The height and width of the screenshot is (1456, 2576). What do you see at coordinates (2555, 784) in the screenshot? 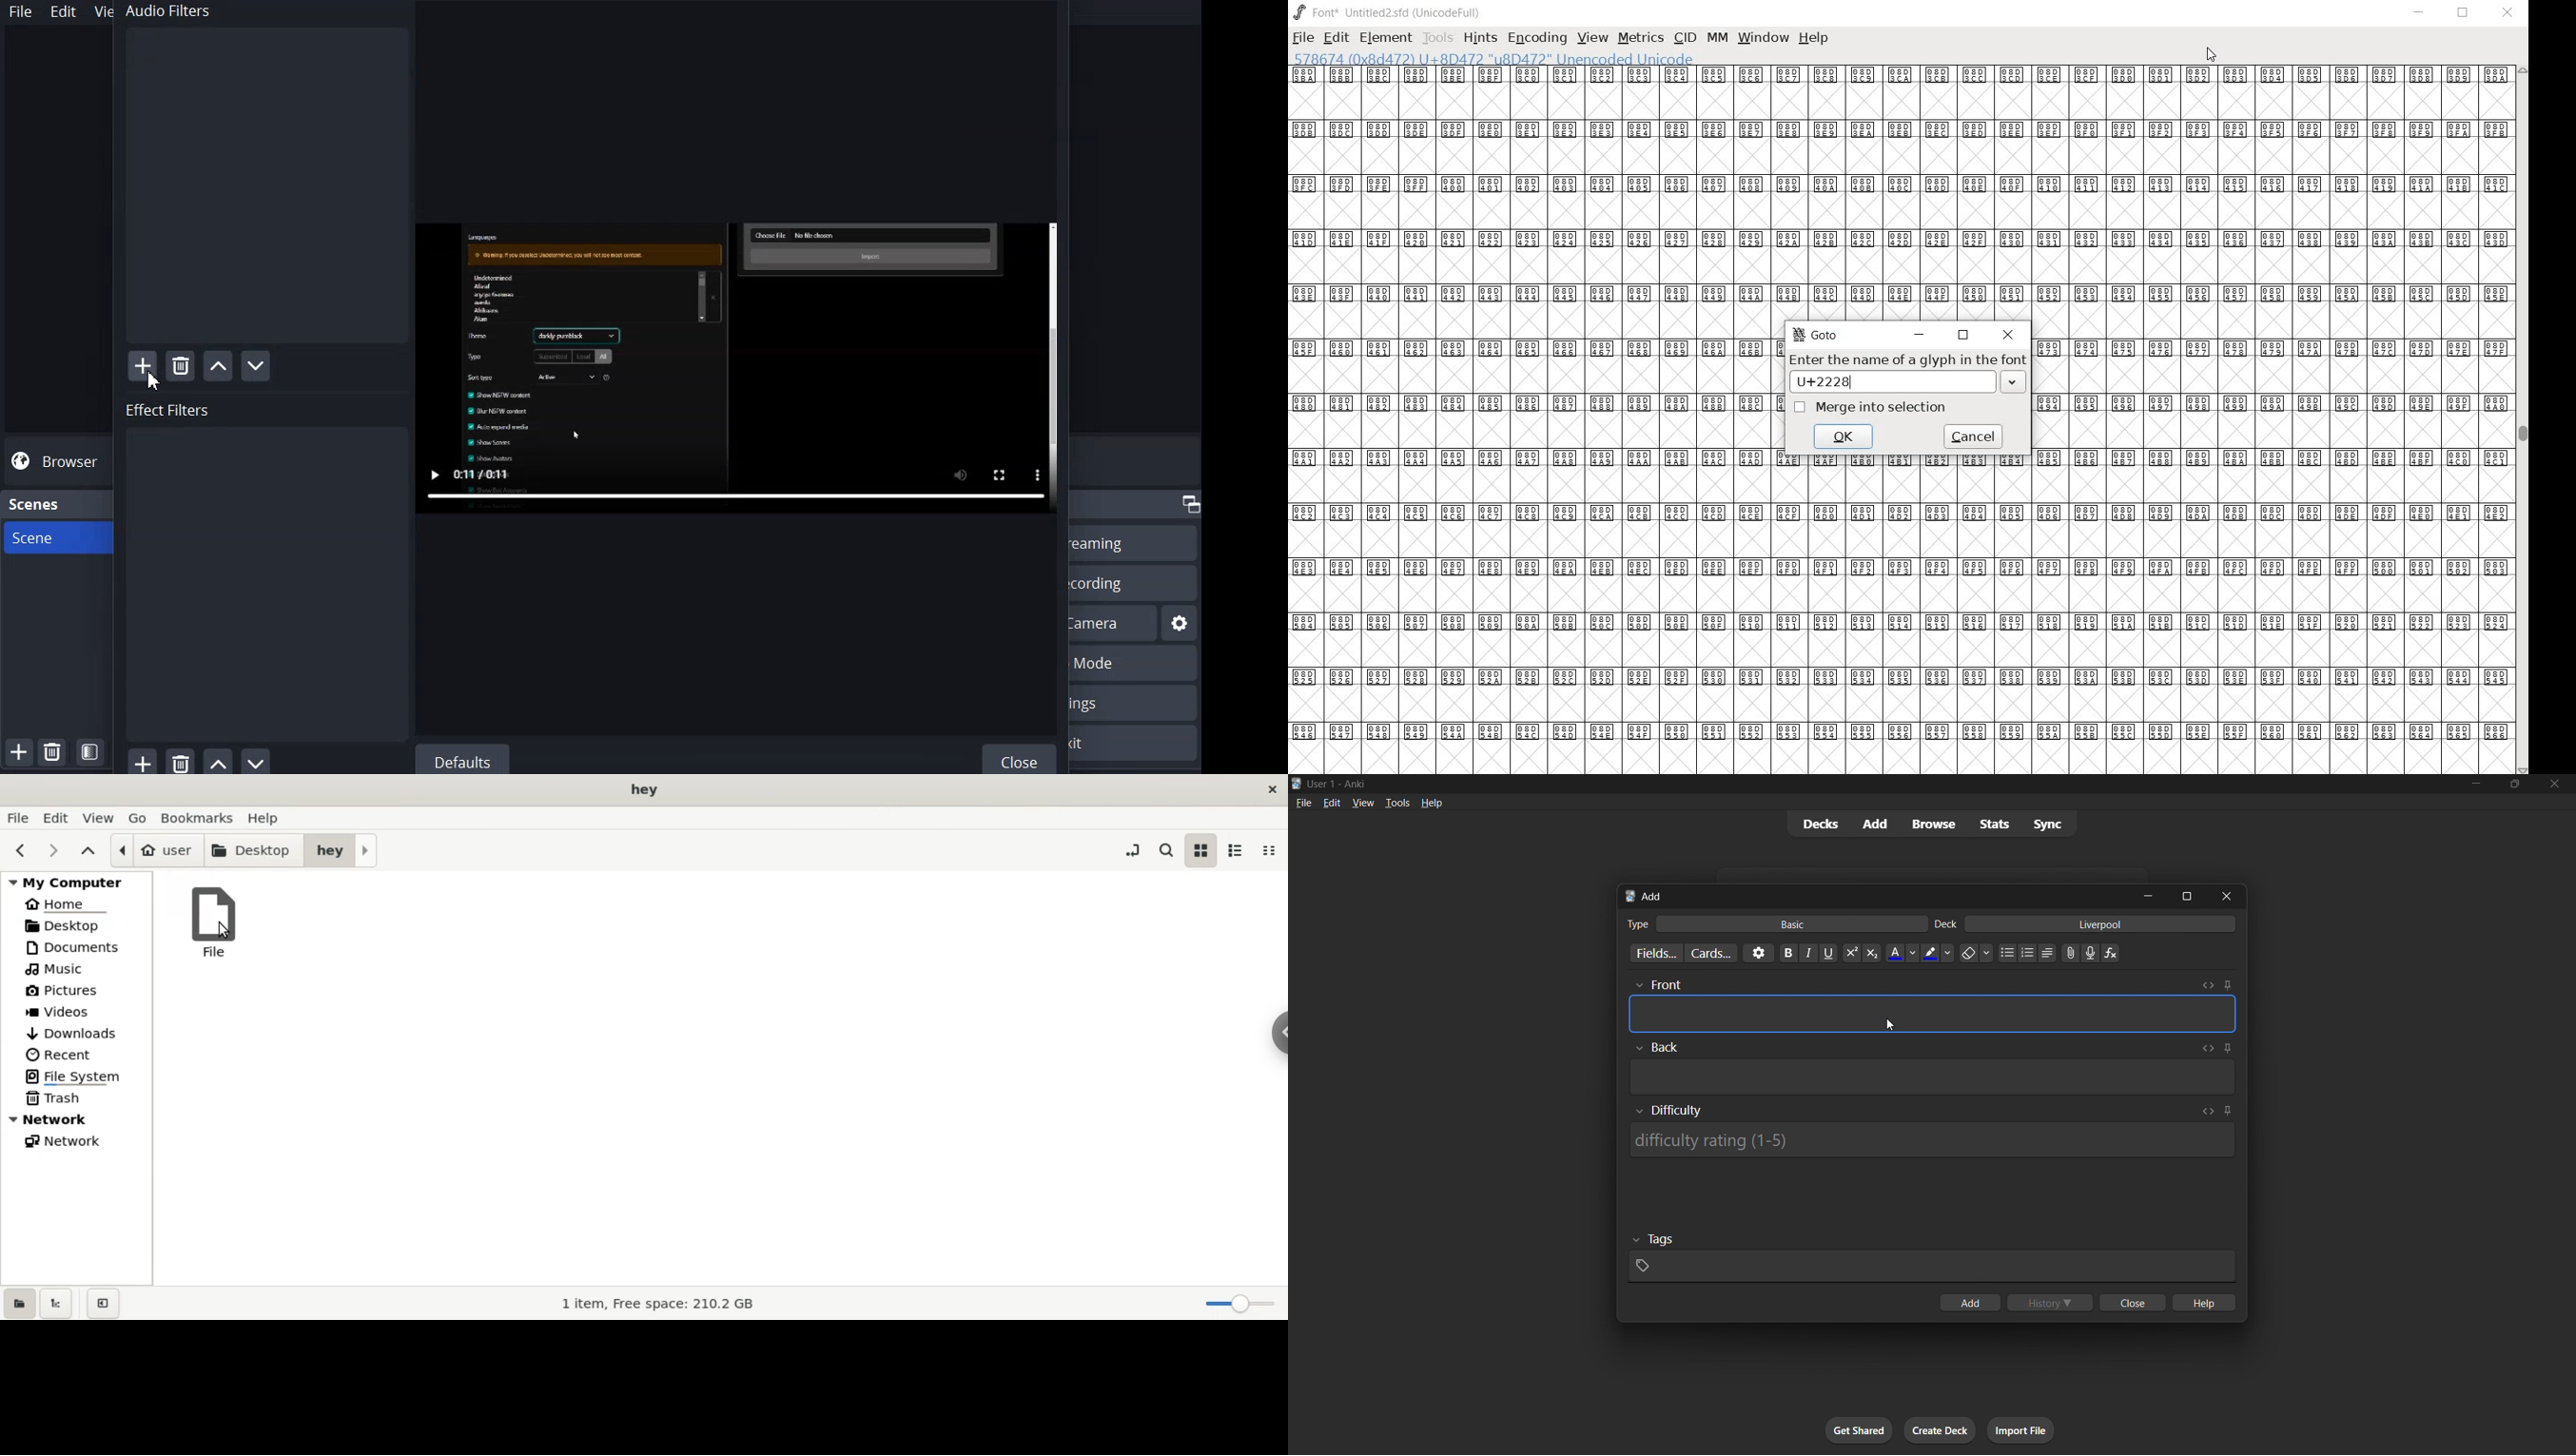
I see `close` at bounding box center [2555, 784].